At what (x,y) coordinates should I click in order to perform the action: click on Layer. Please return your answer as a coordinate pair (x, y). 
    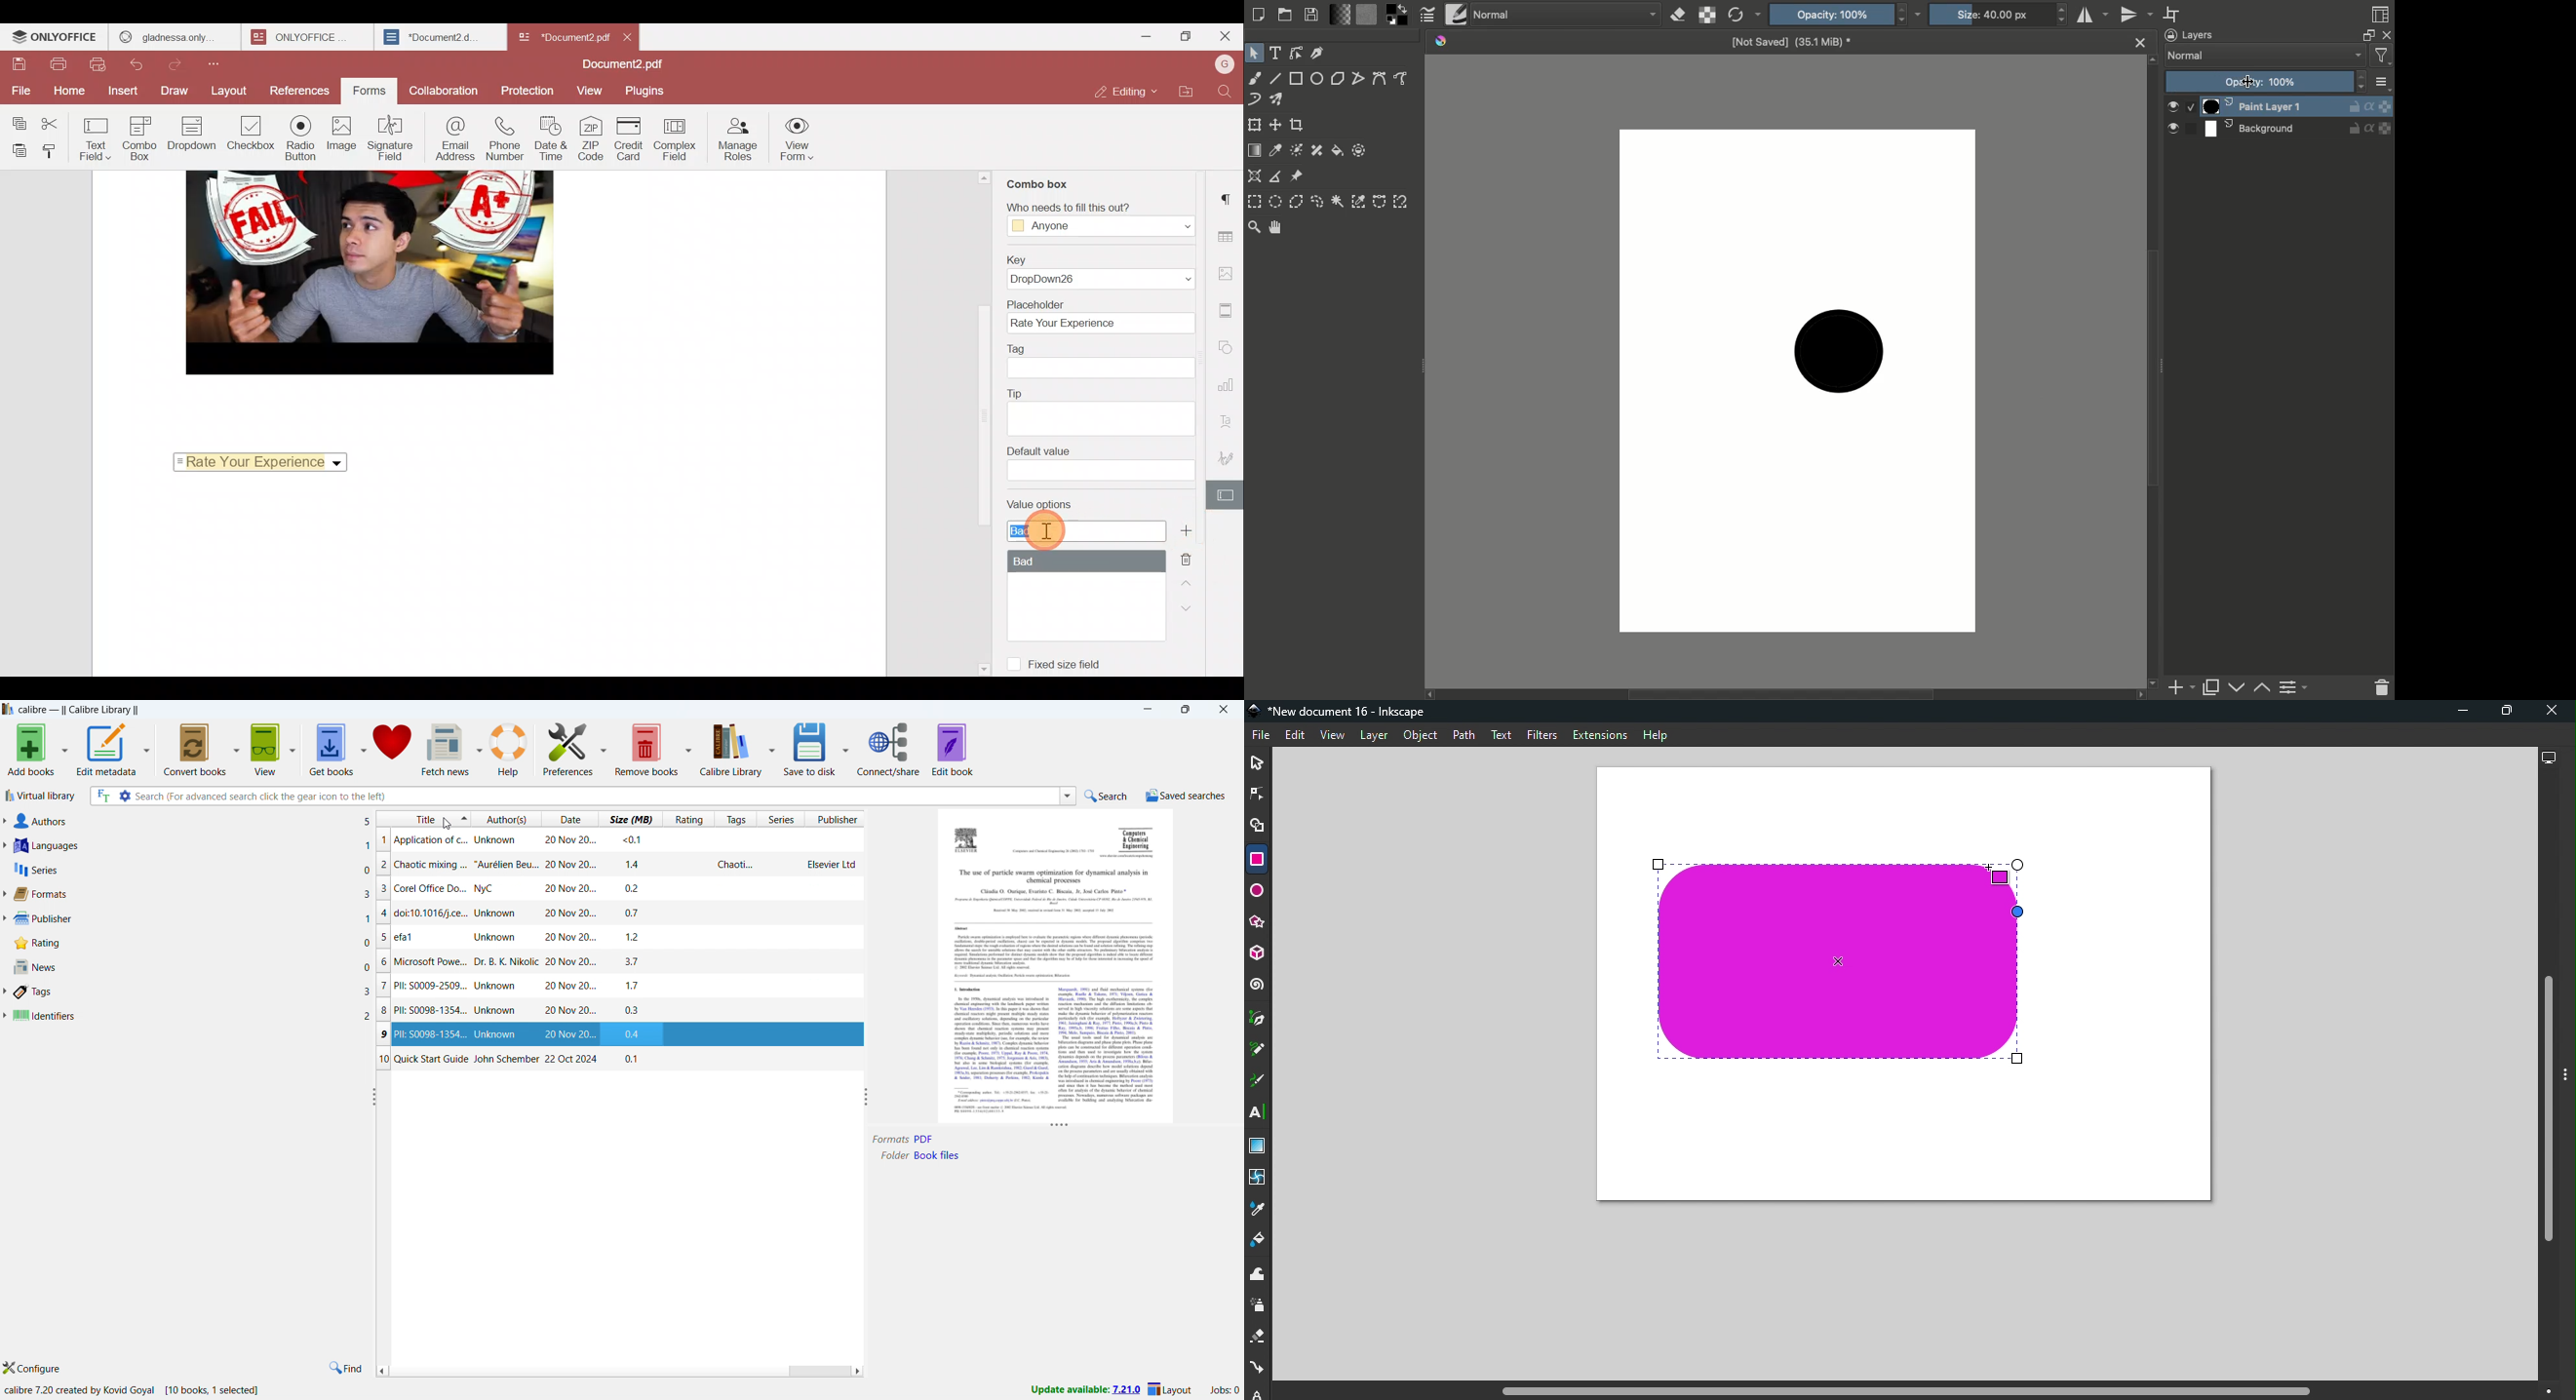
    Looking at the image, I should click on (1374, 737).